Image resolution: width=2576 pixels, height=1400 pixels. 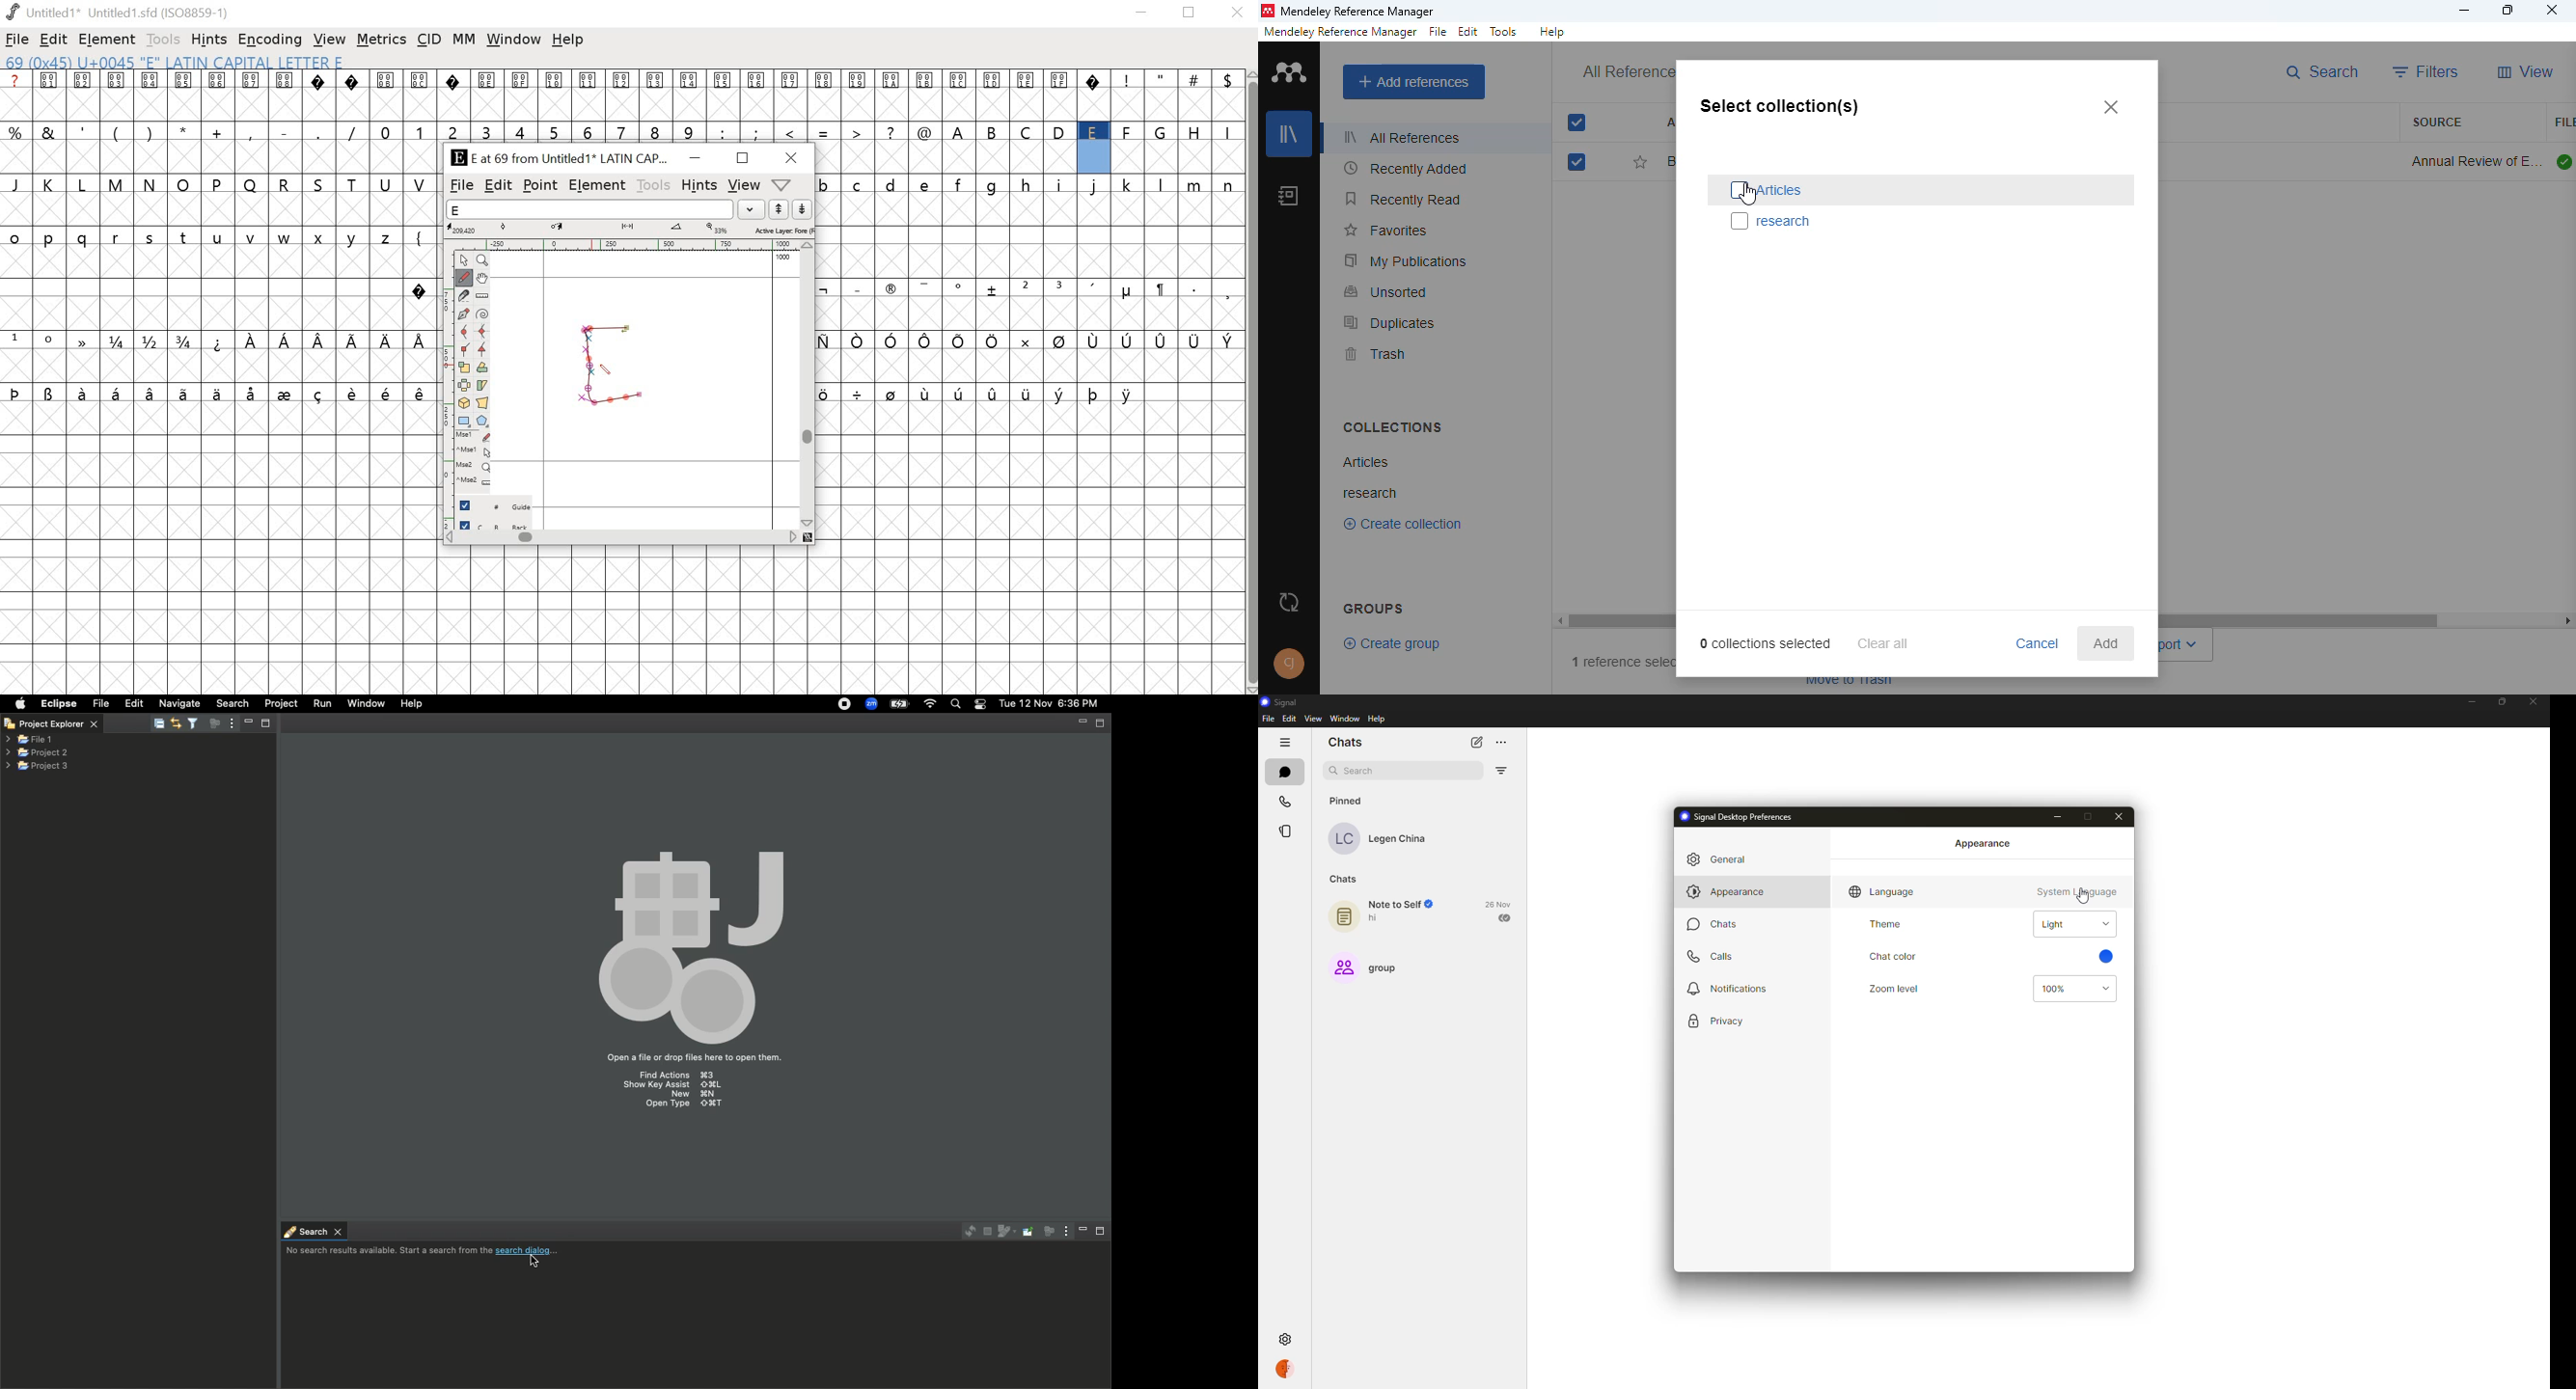 I want to click on minimize, so click(x=2056, y=816).